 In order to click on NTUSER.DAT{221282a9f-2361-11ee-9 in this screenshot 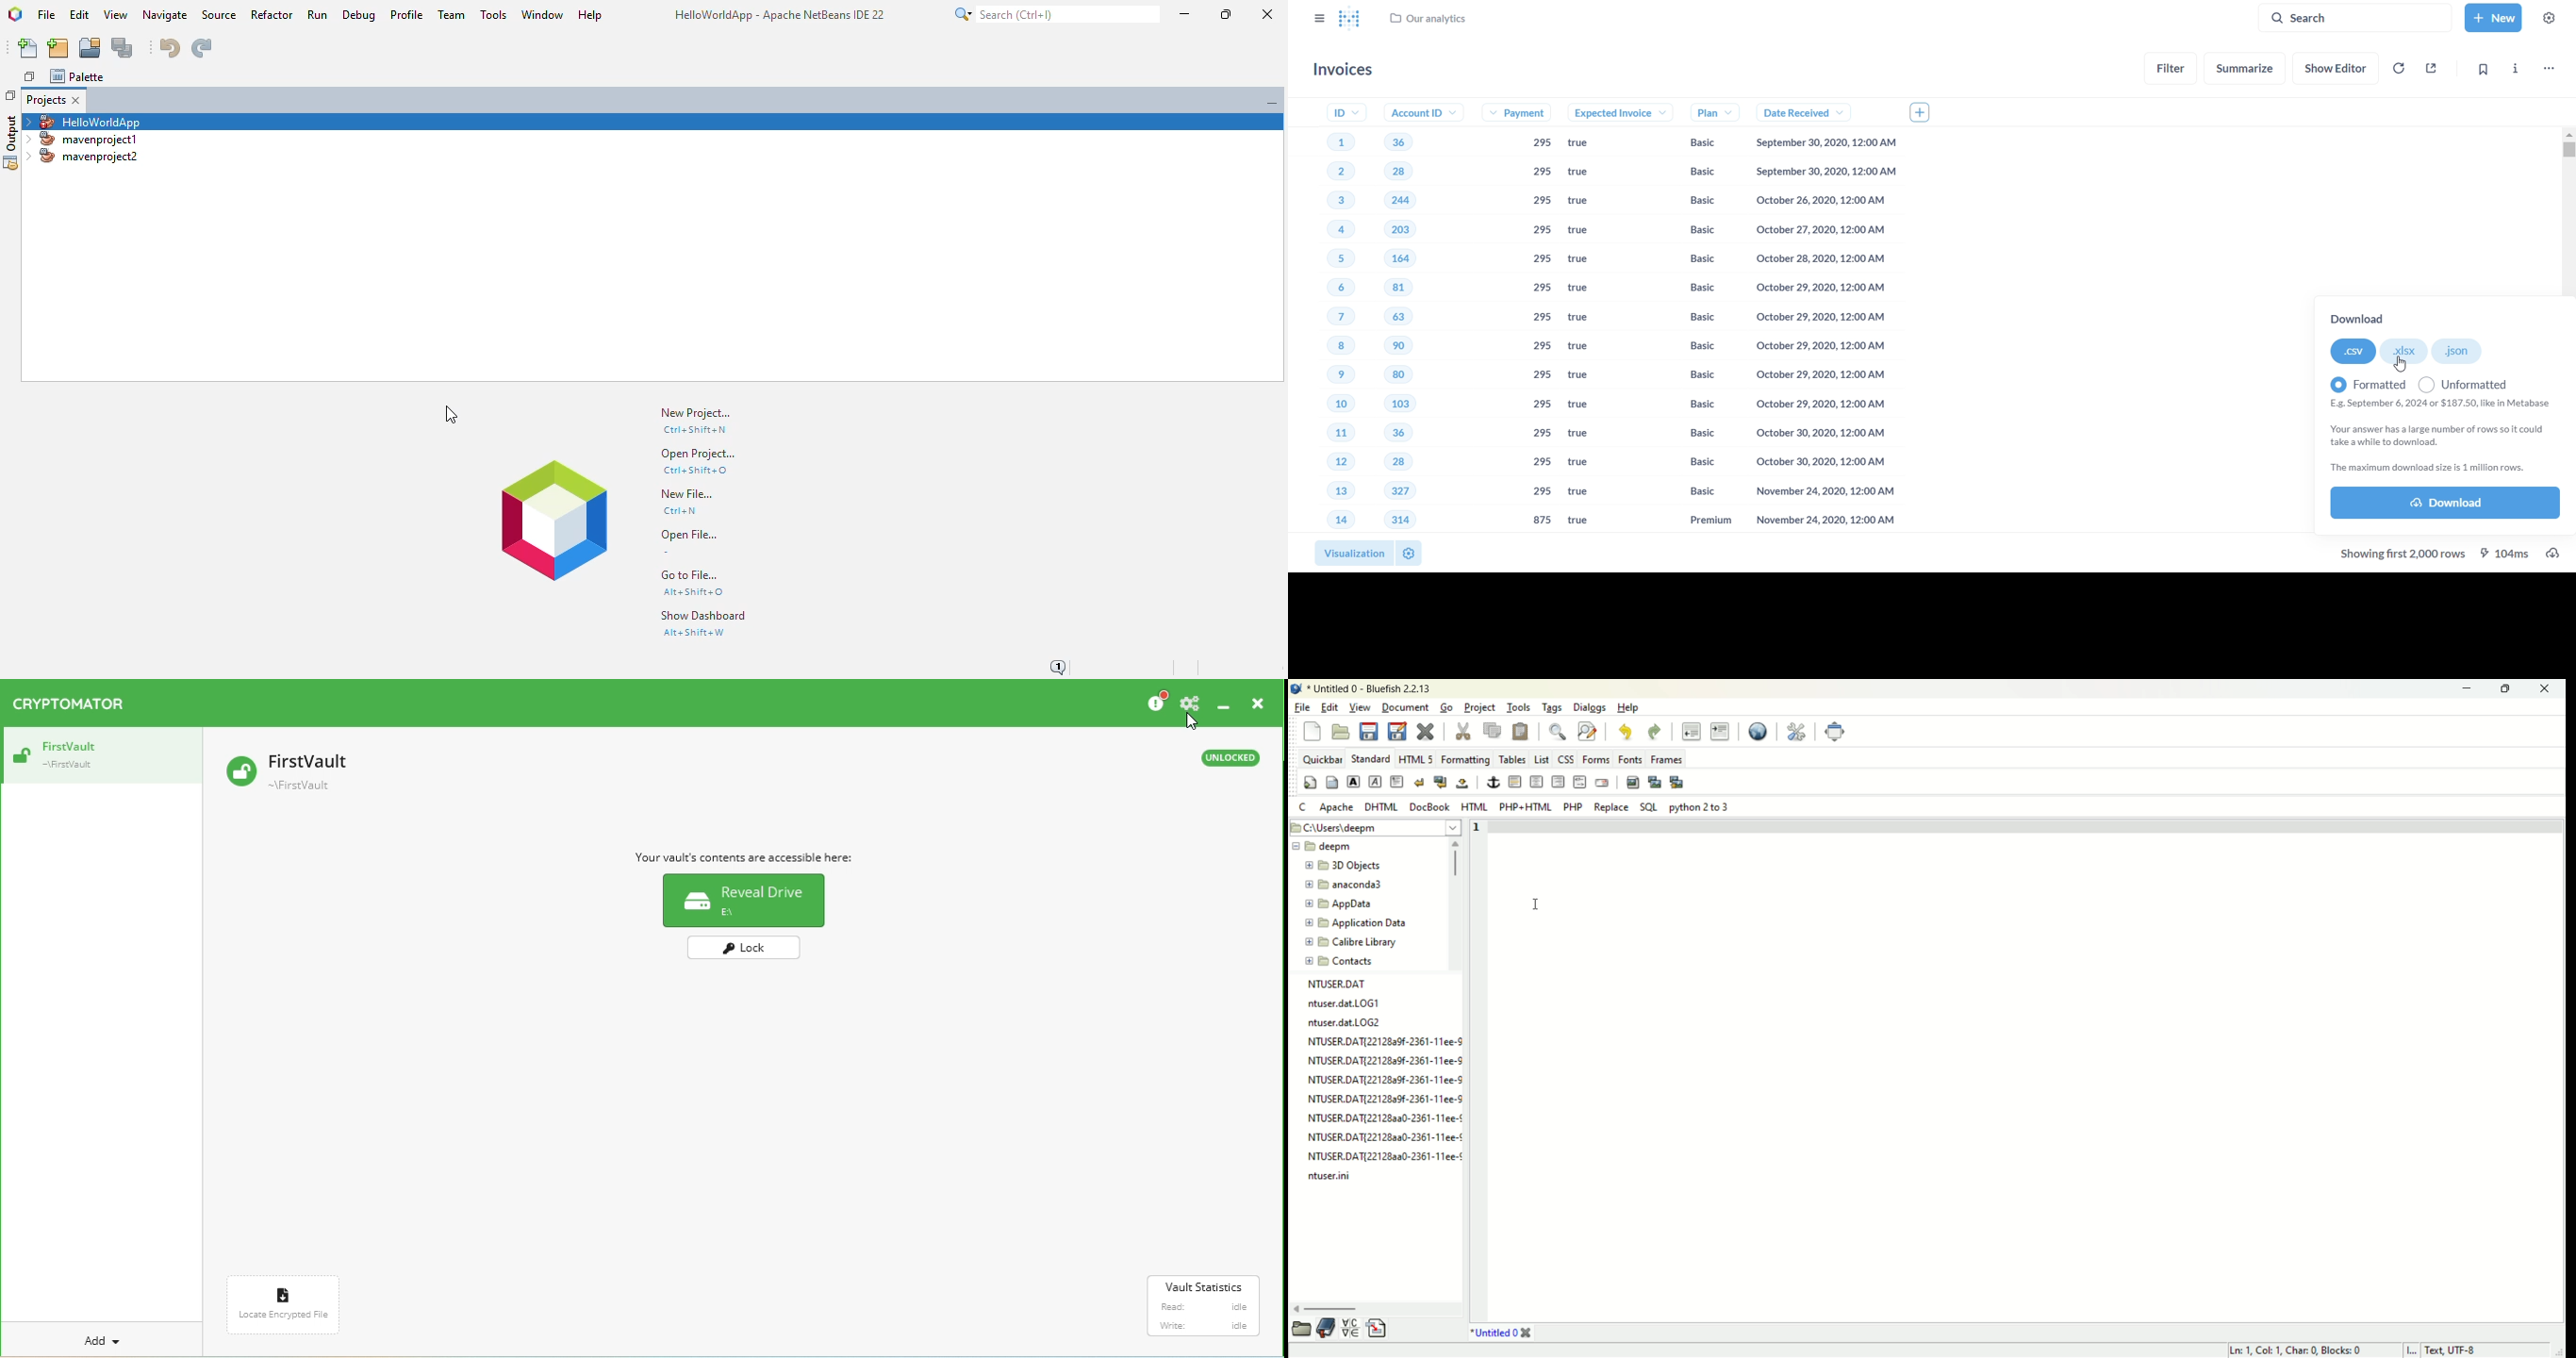, I will do `click(1385, 1083)`.